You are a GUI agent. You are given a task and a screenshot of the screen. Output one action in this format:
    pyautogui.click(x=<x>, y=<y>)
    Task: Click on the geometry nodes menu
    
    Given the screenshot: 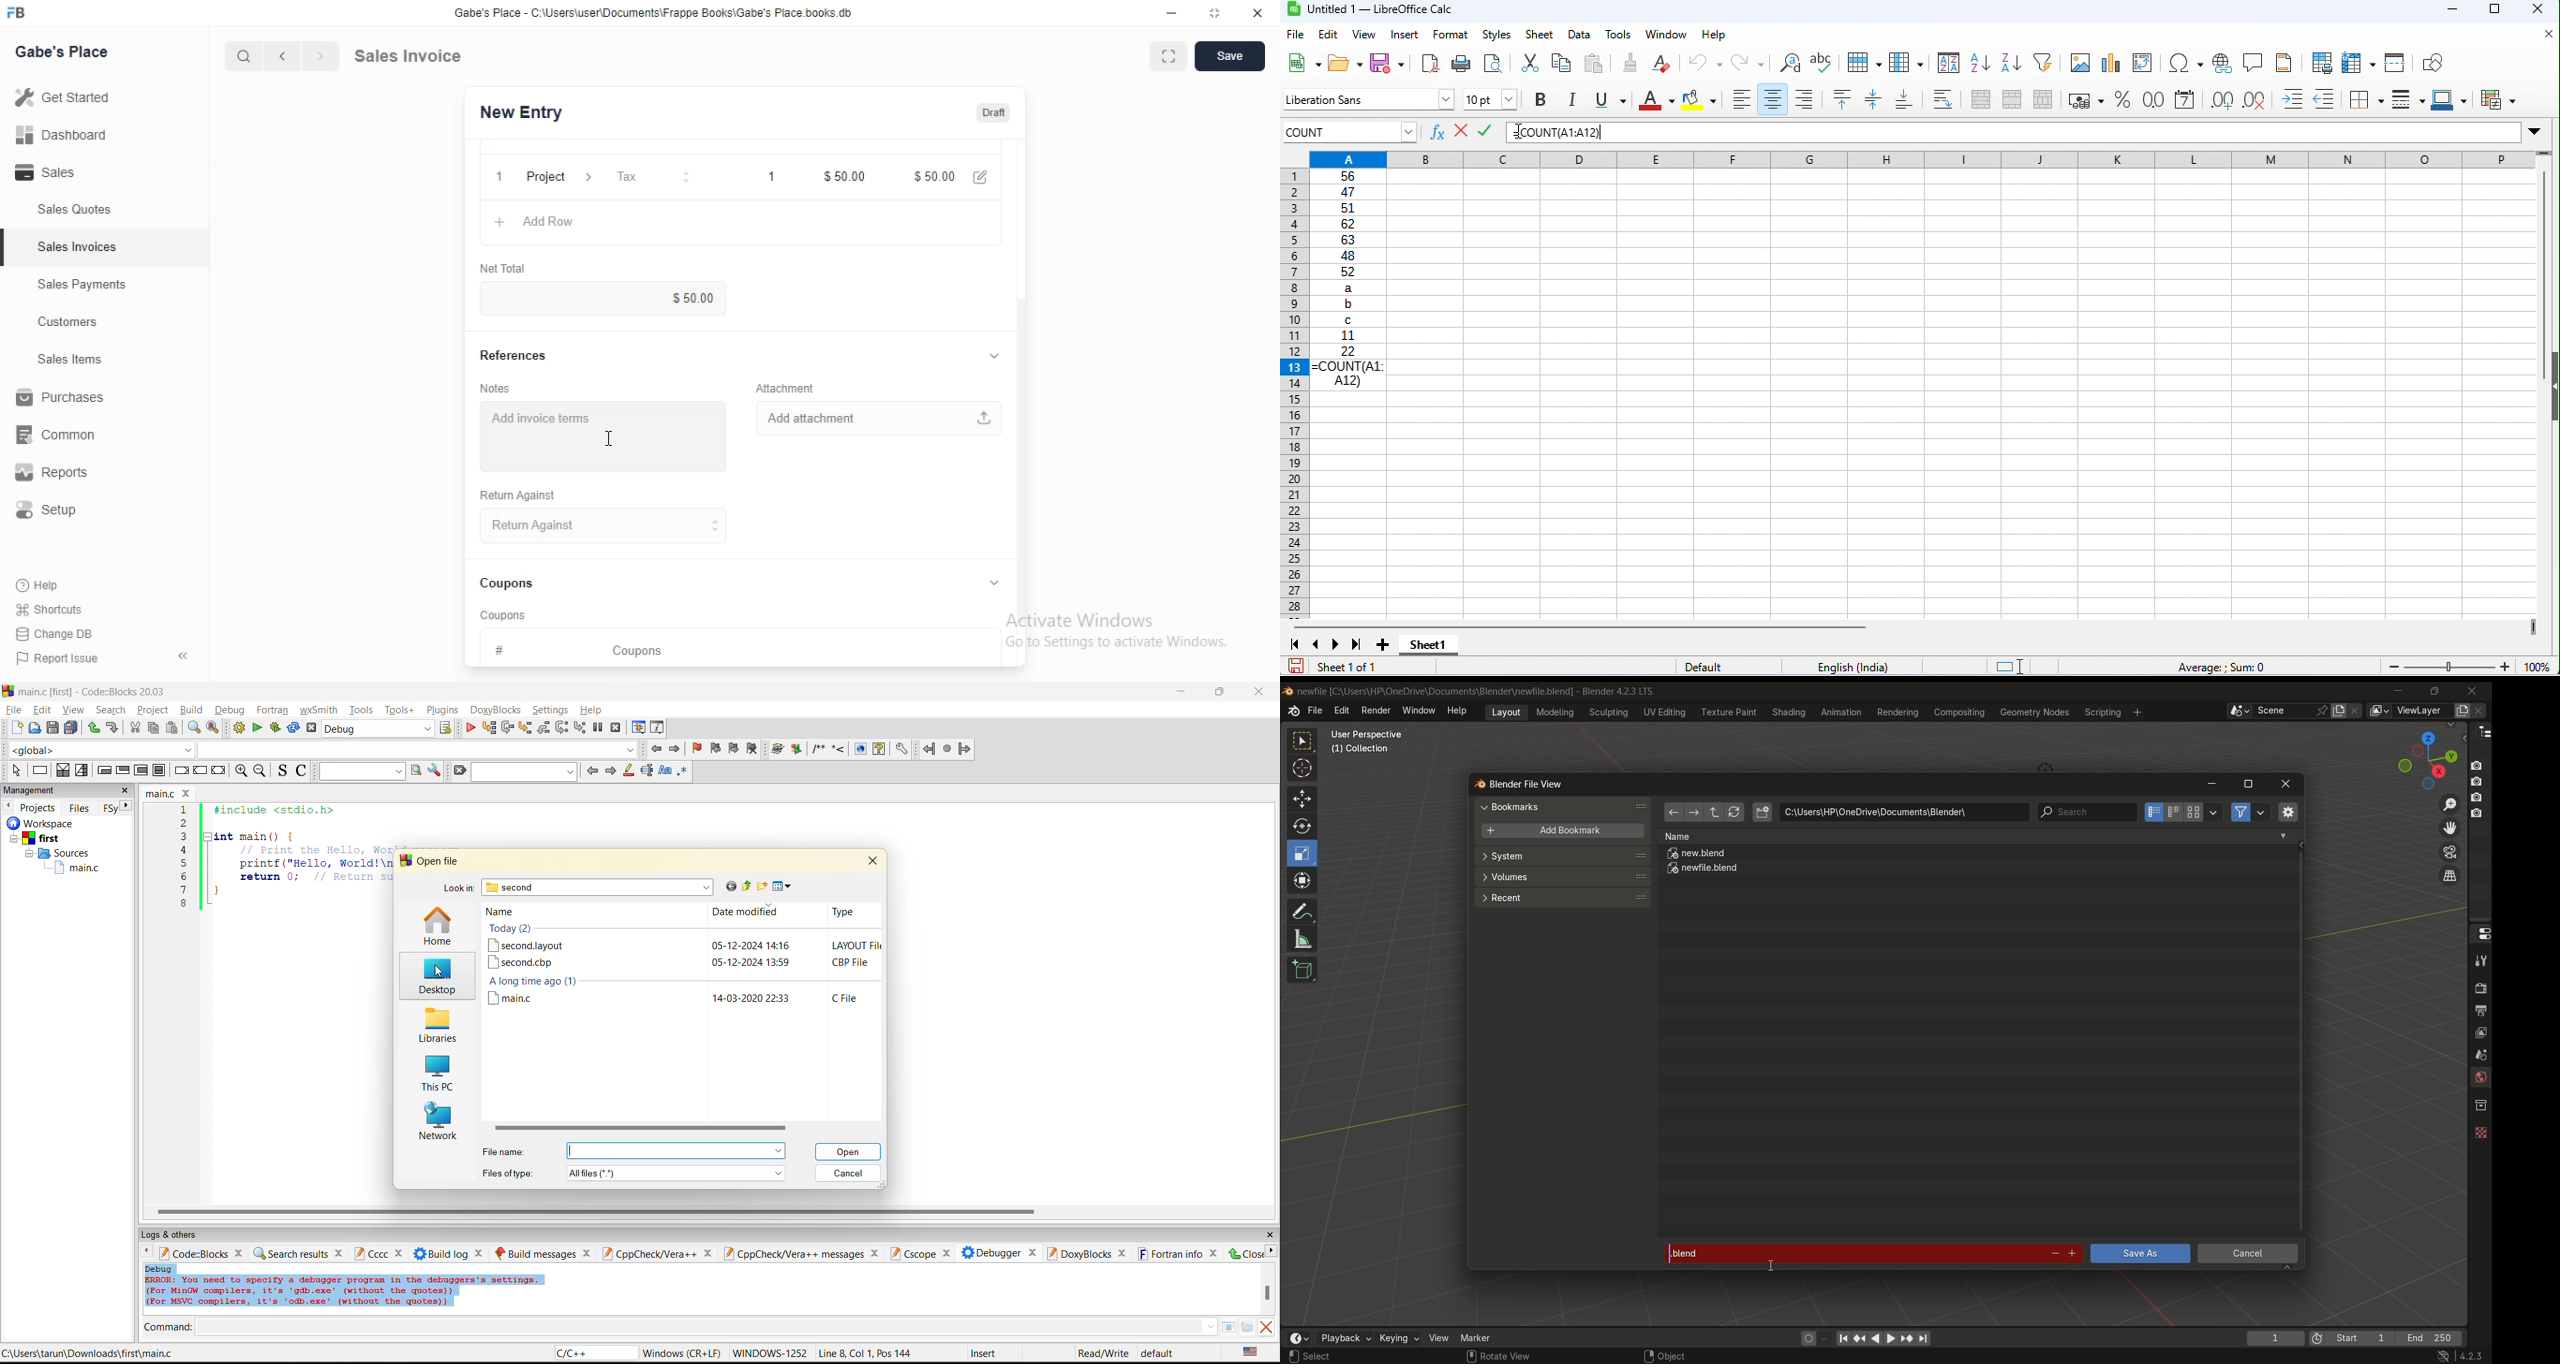 What is the action you would take?
    pyautogui.click(x=2034, y=712)
    